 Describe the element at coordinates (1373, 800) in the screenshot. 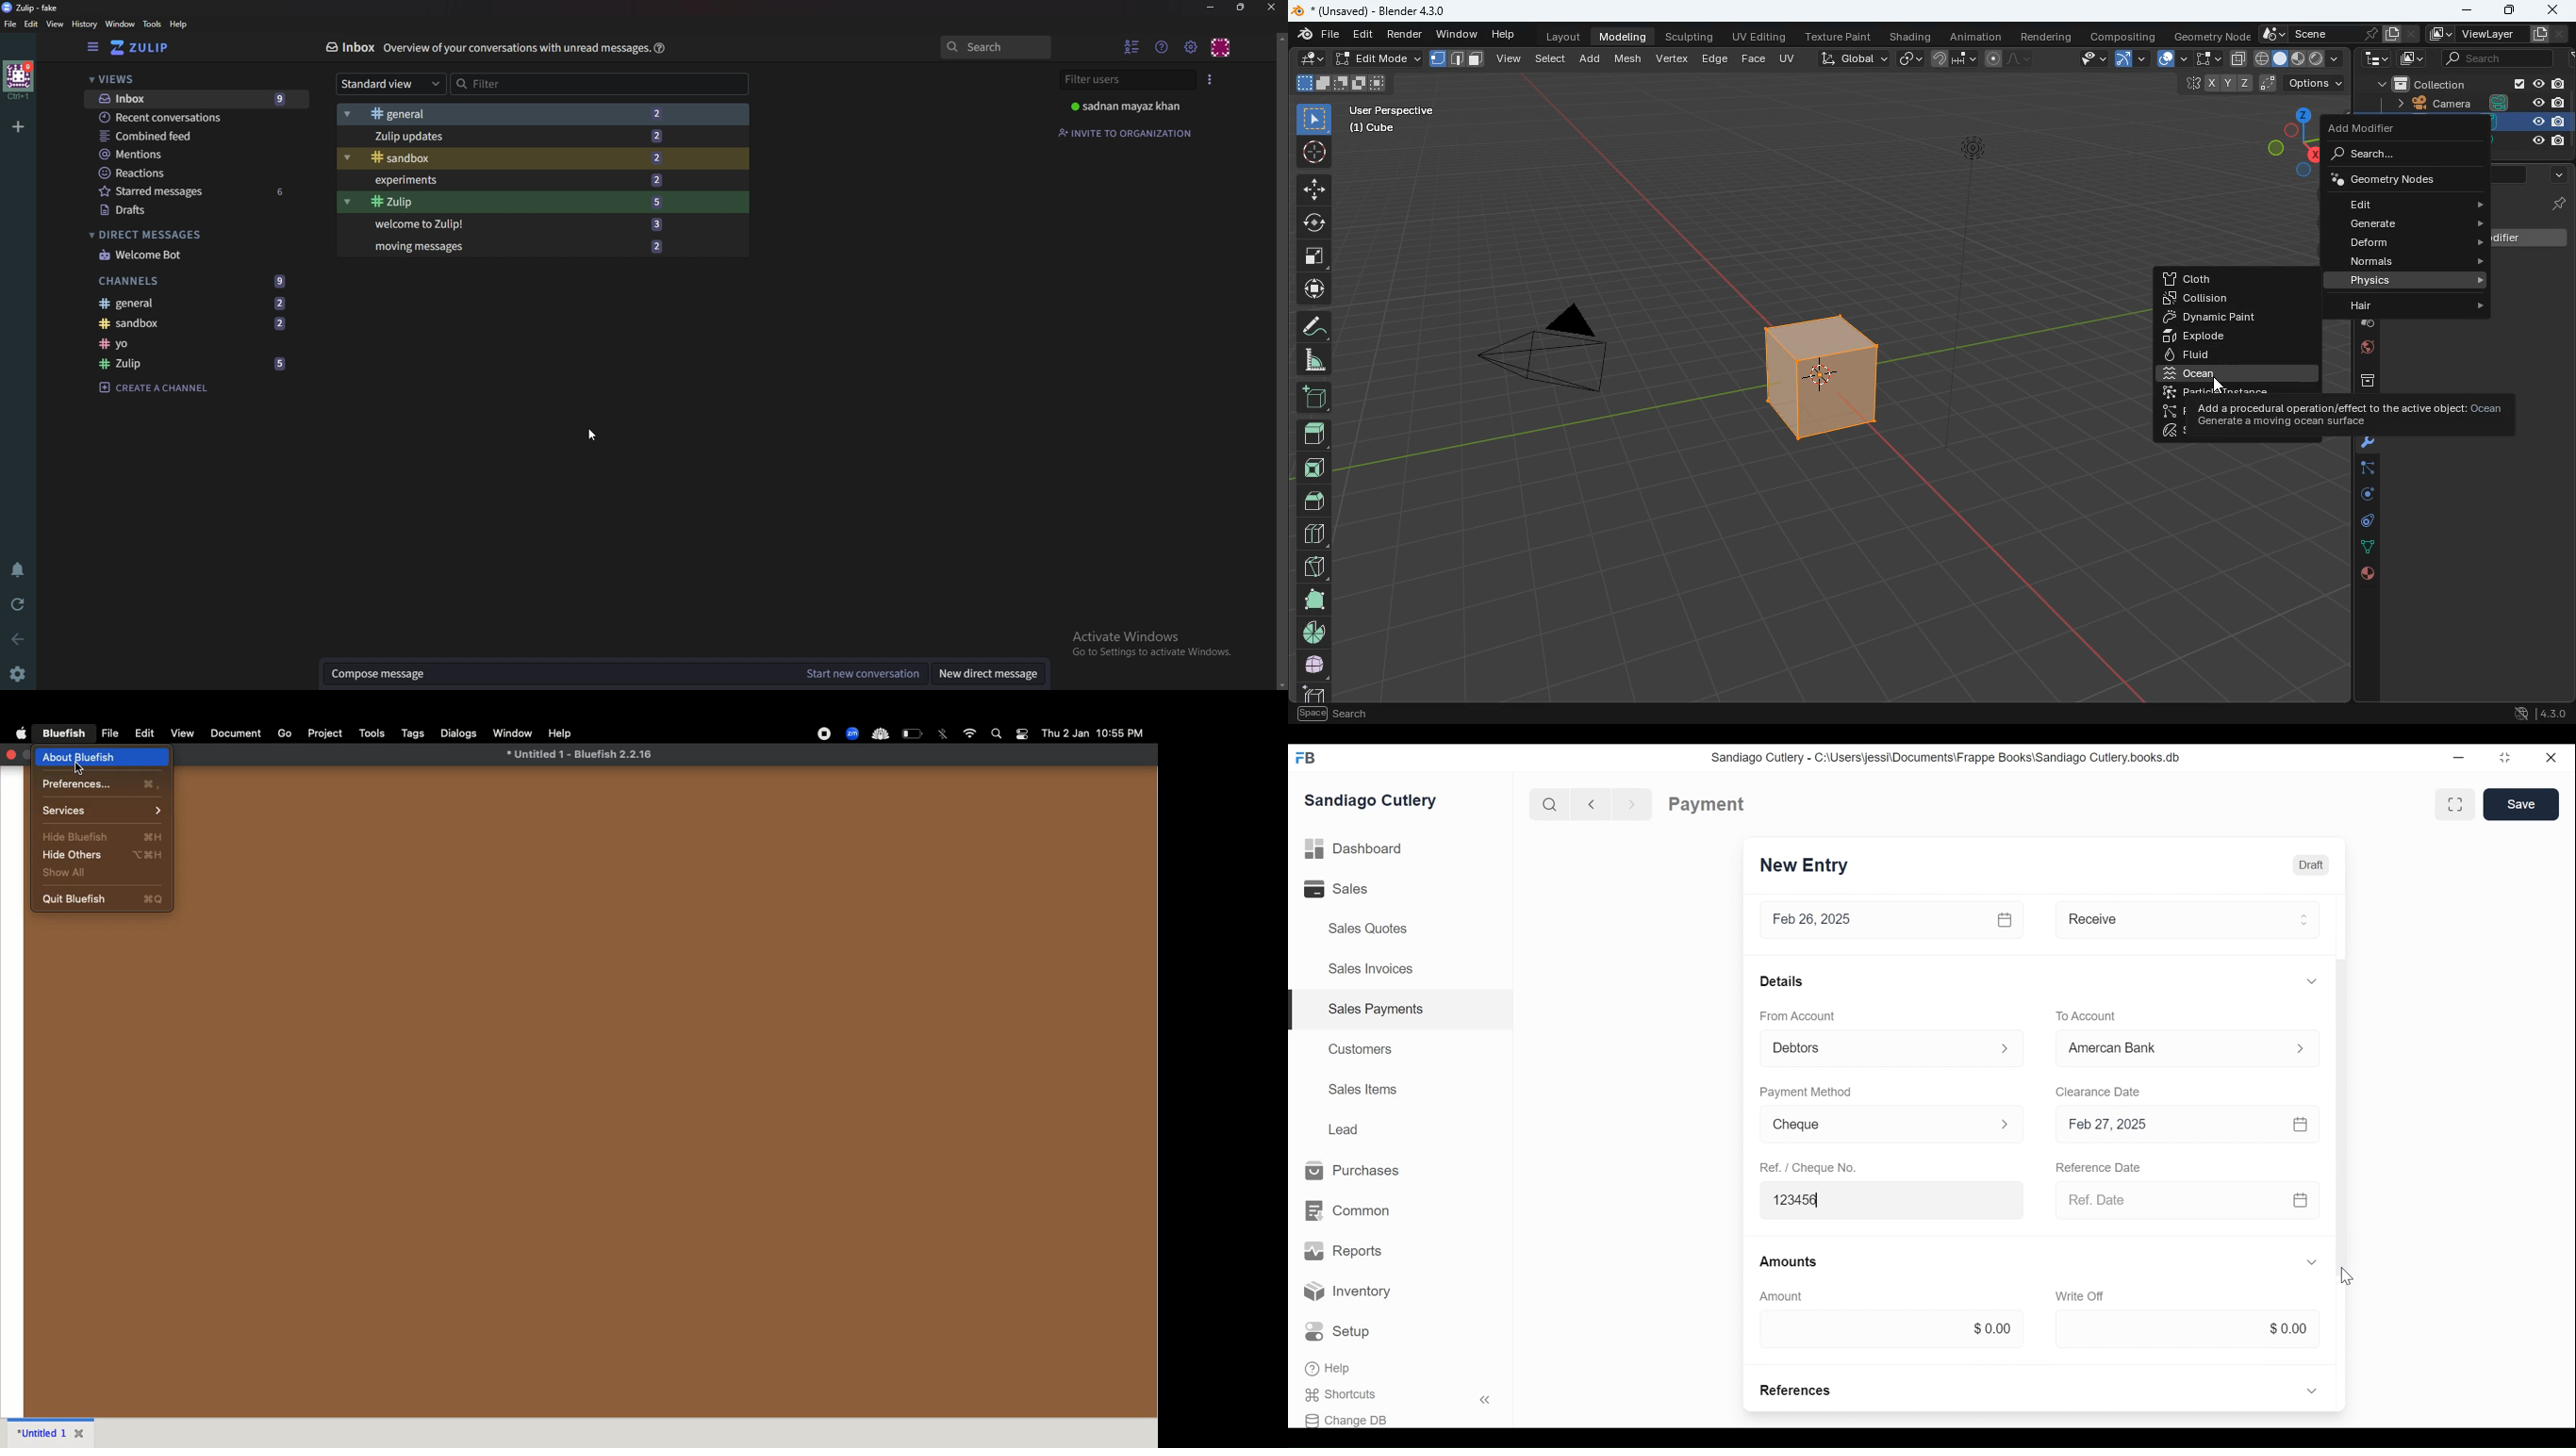

I see `Sandiago Cutlery` at that location.